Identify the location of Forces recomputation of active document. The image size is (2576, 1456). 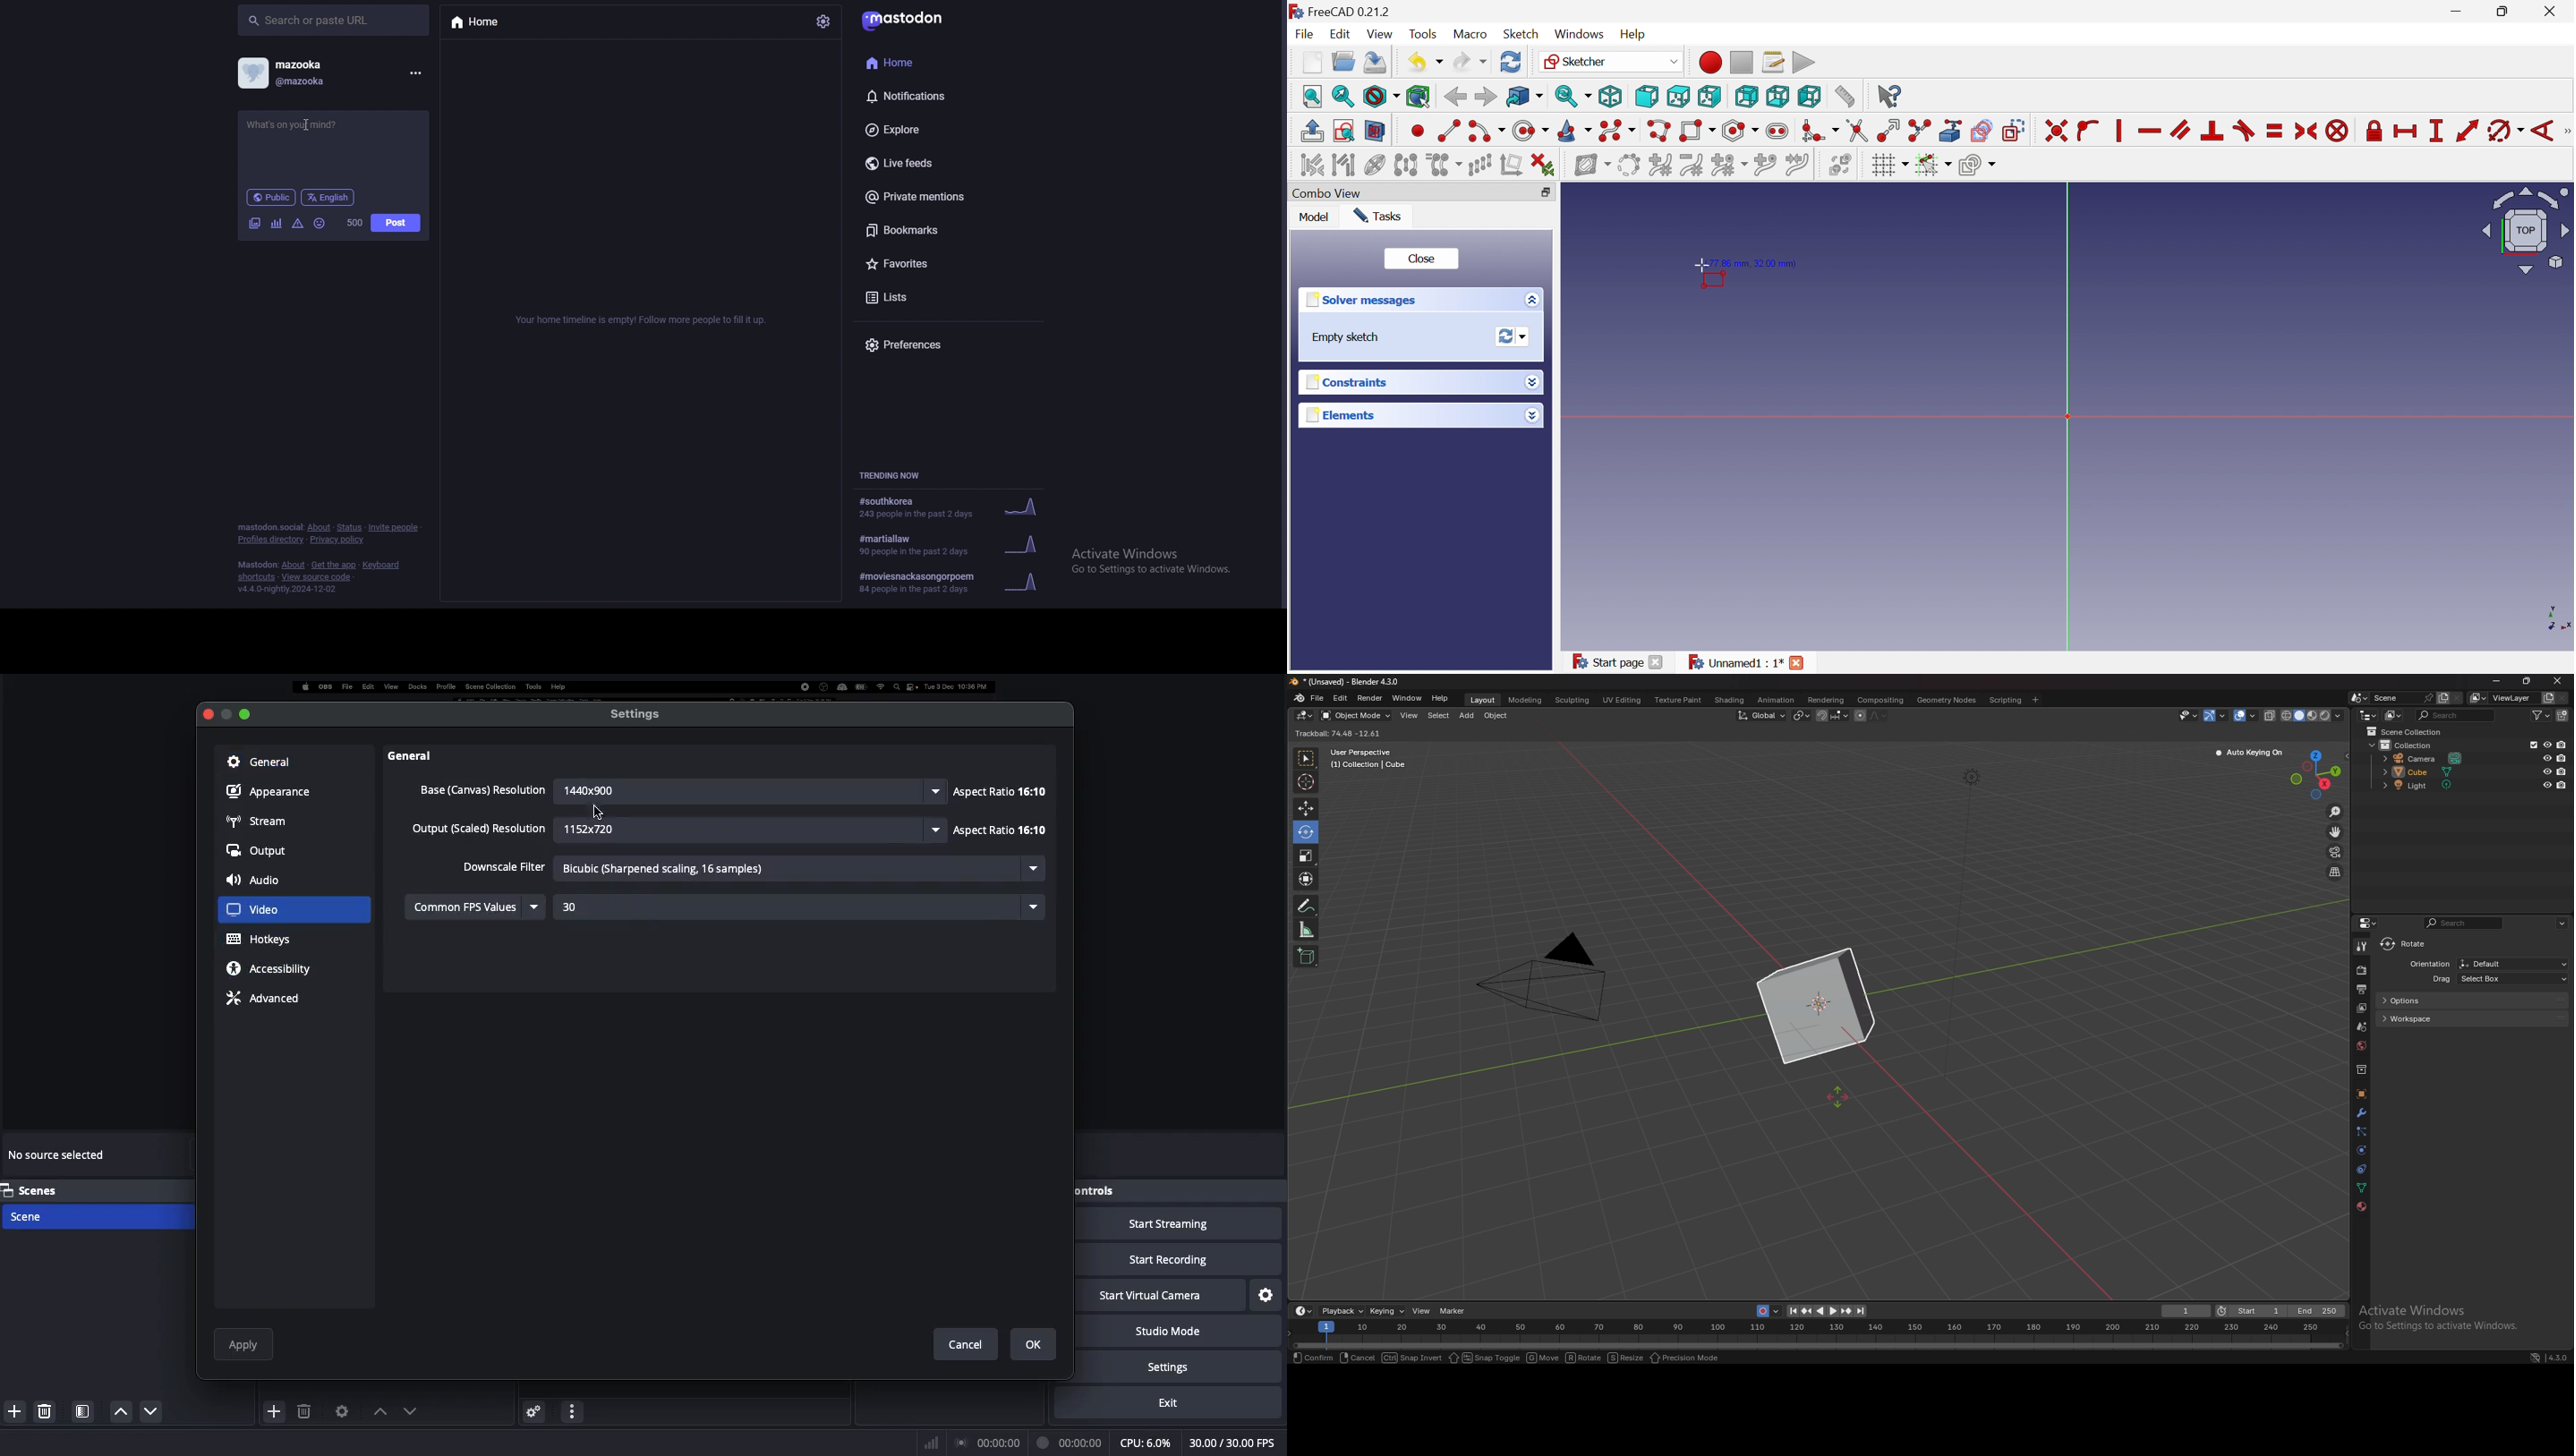
(1513, 337).